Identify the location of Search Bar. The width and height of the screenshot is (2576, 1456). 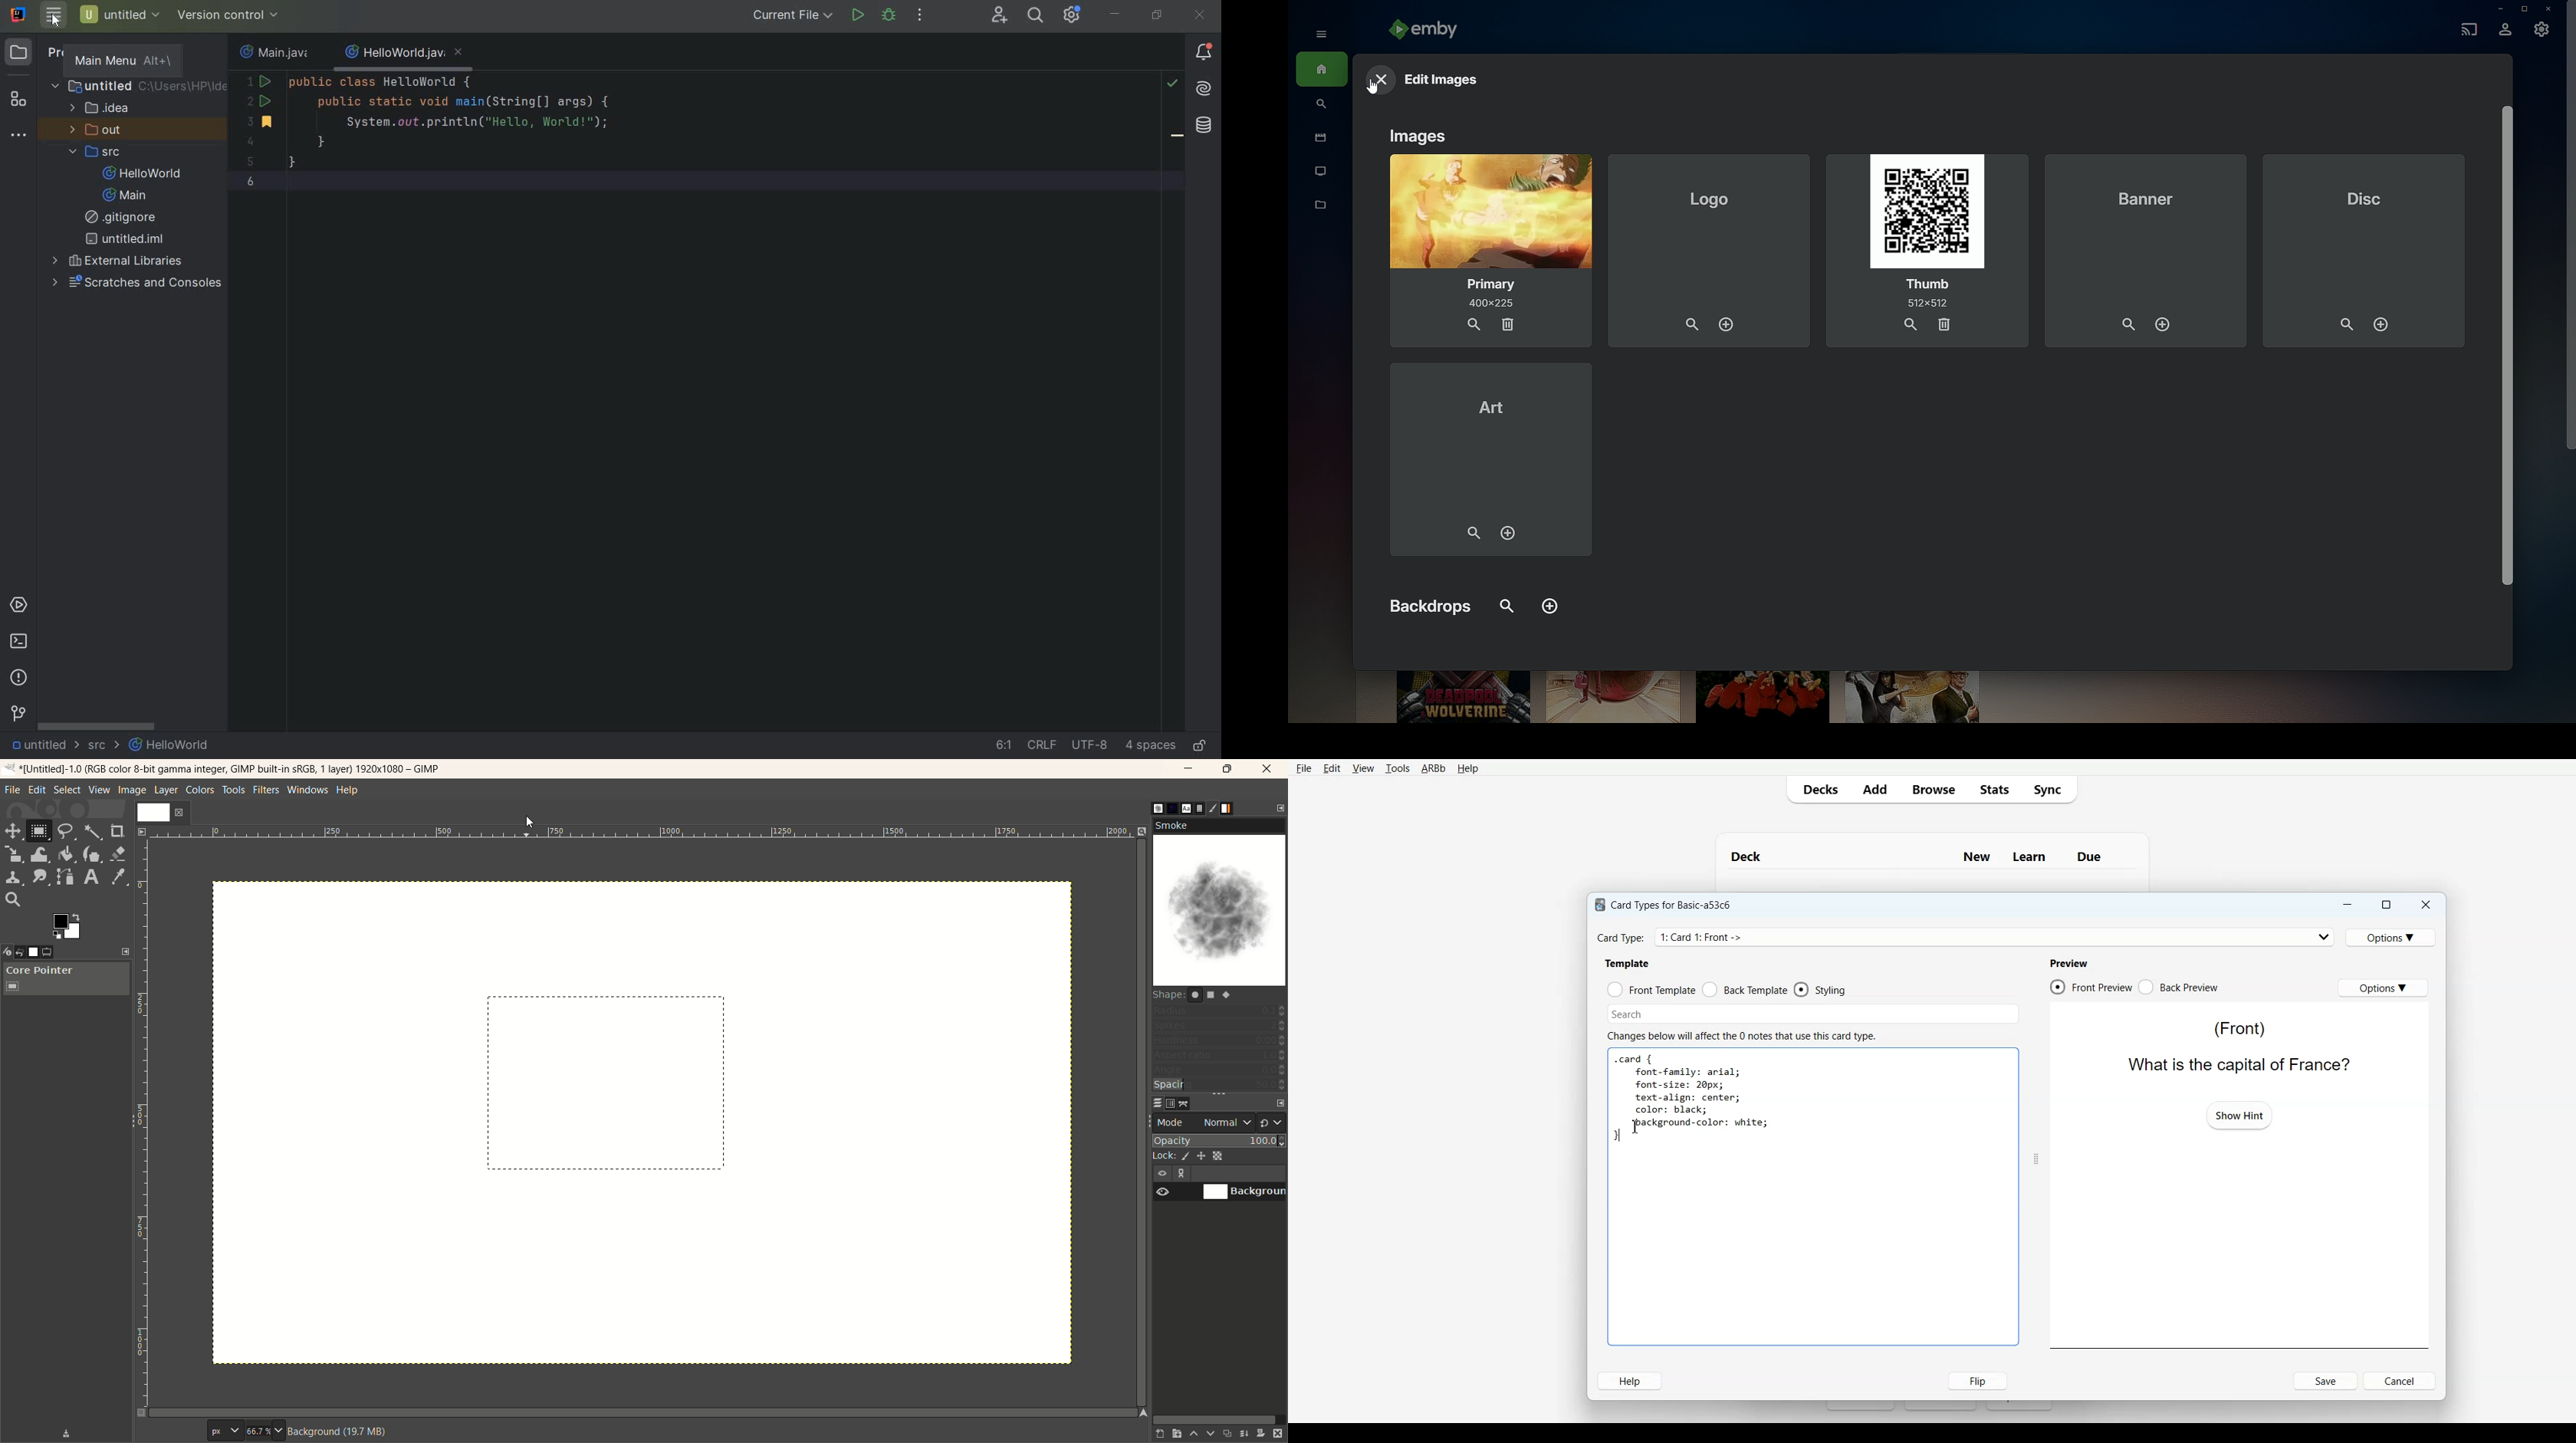
(1813, 1014).